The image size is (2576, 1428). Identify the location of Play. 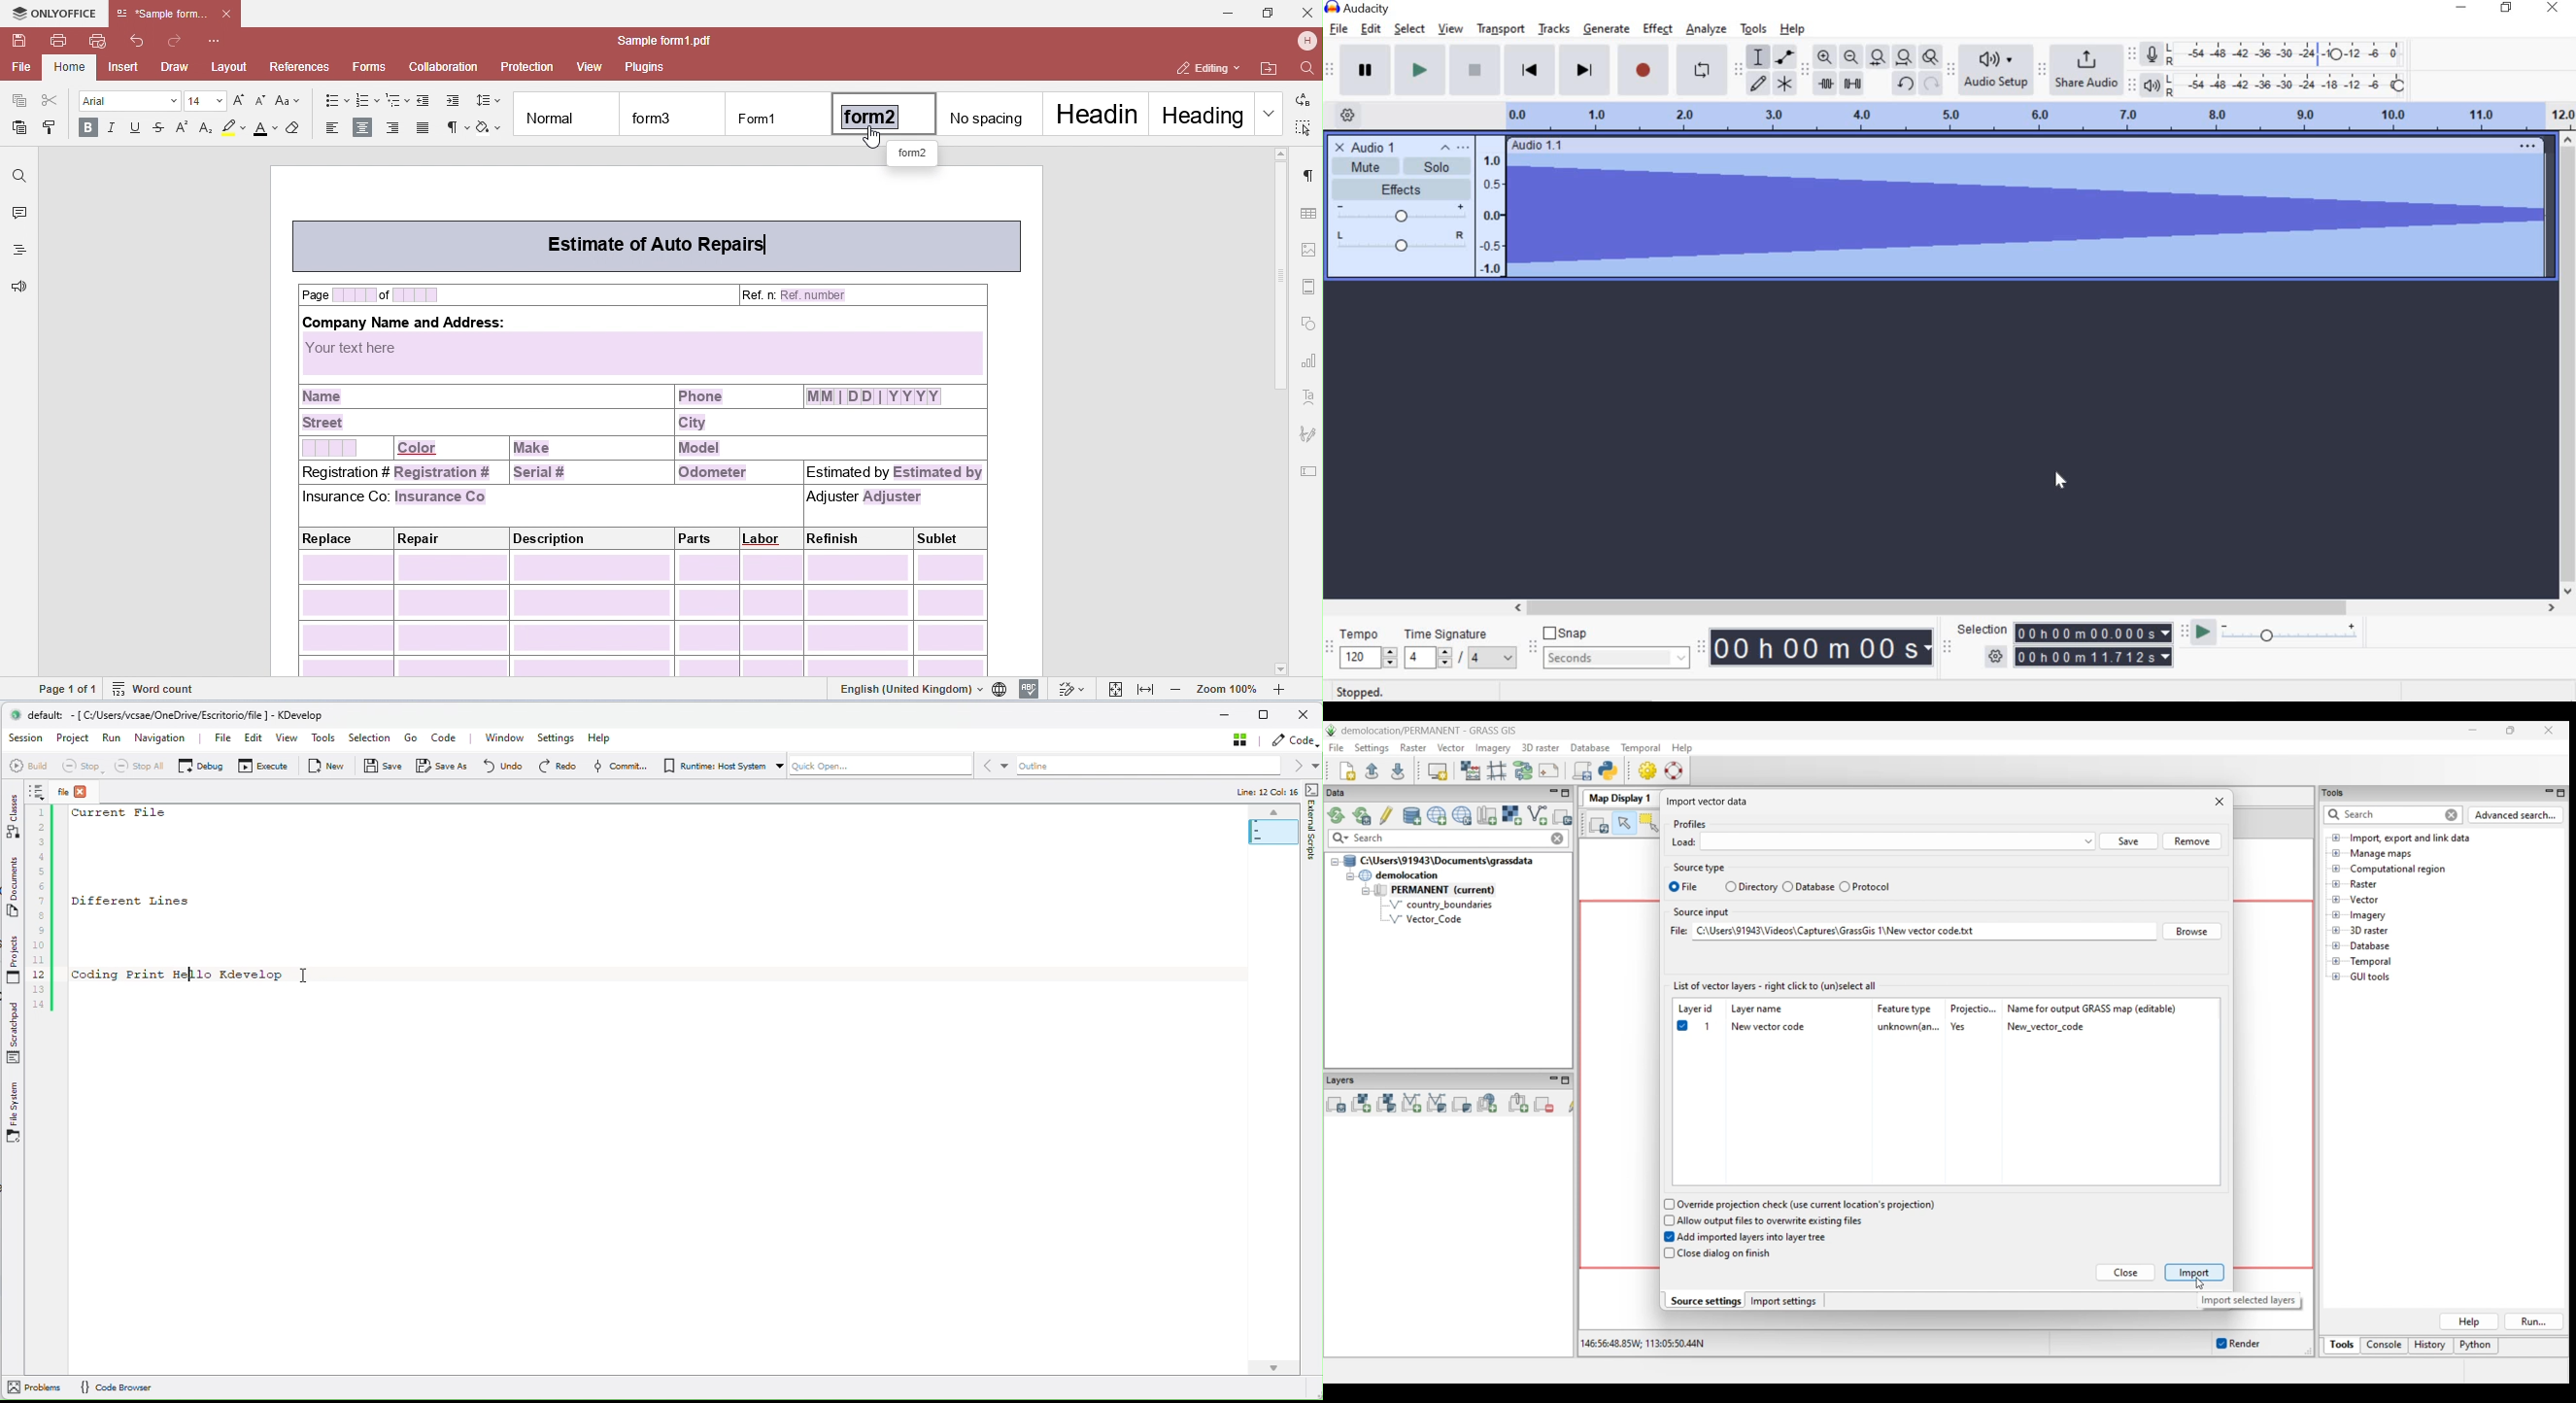
(1420, 69).